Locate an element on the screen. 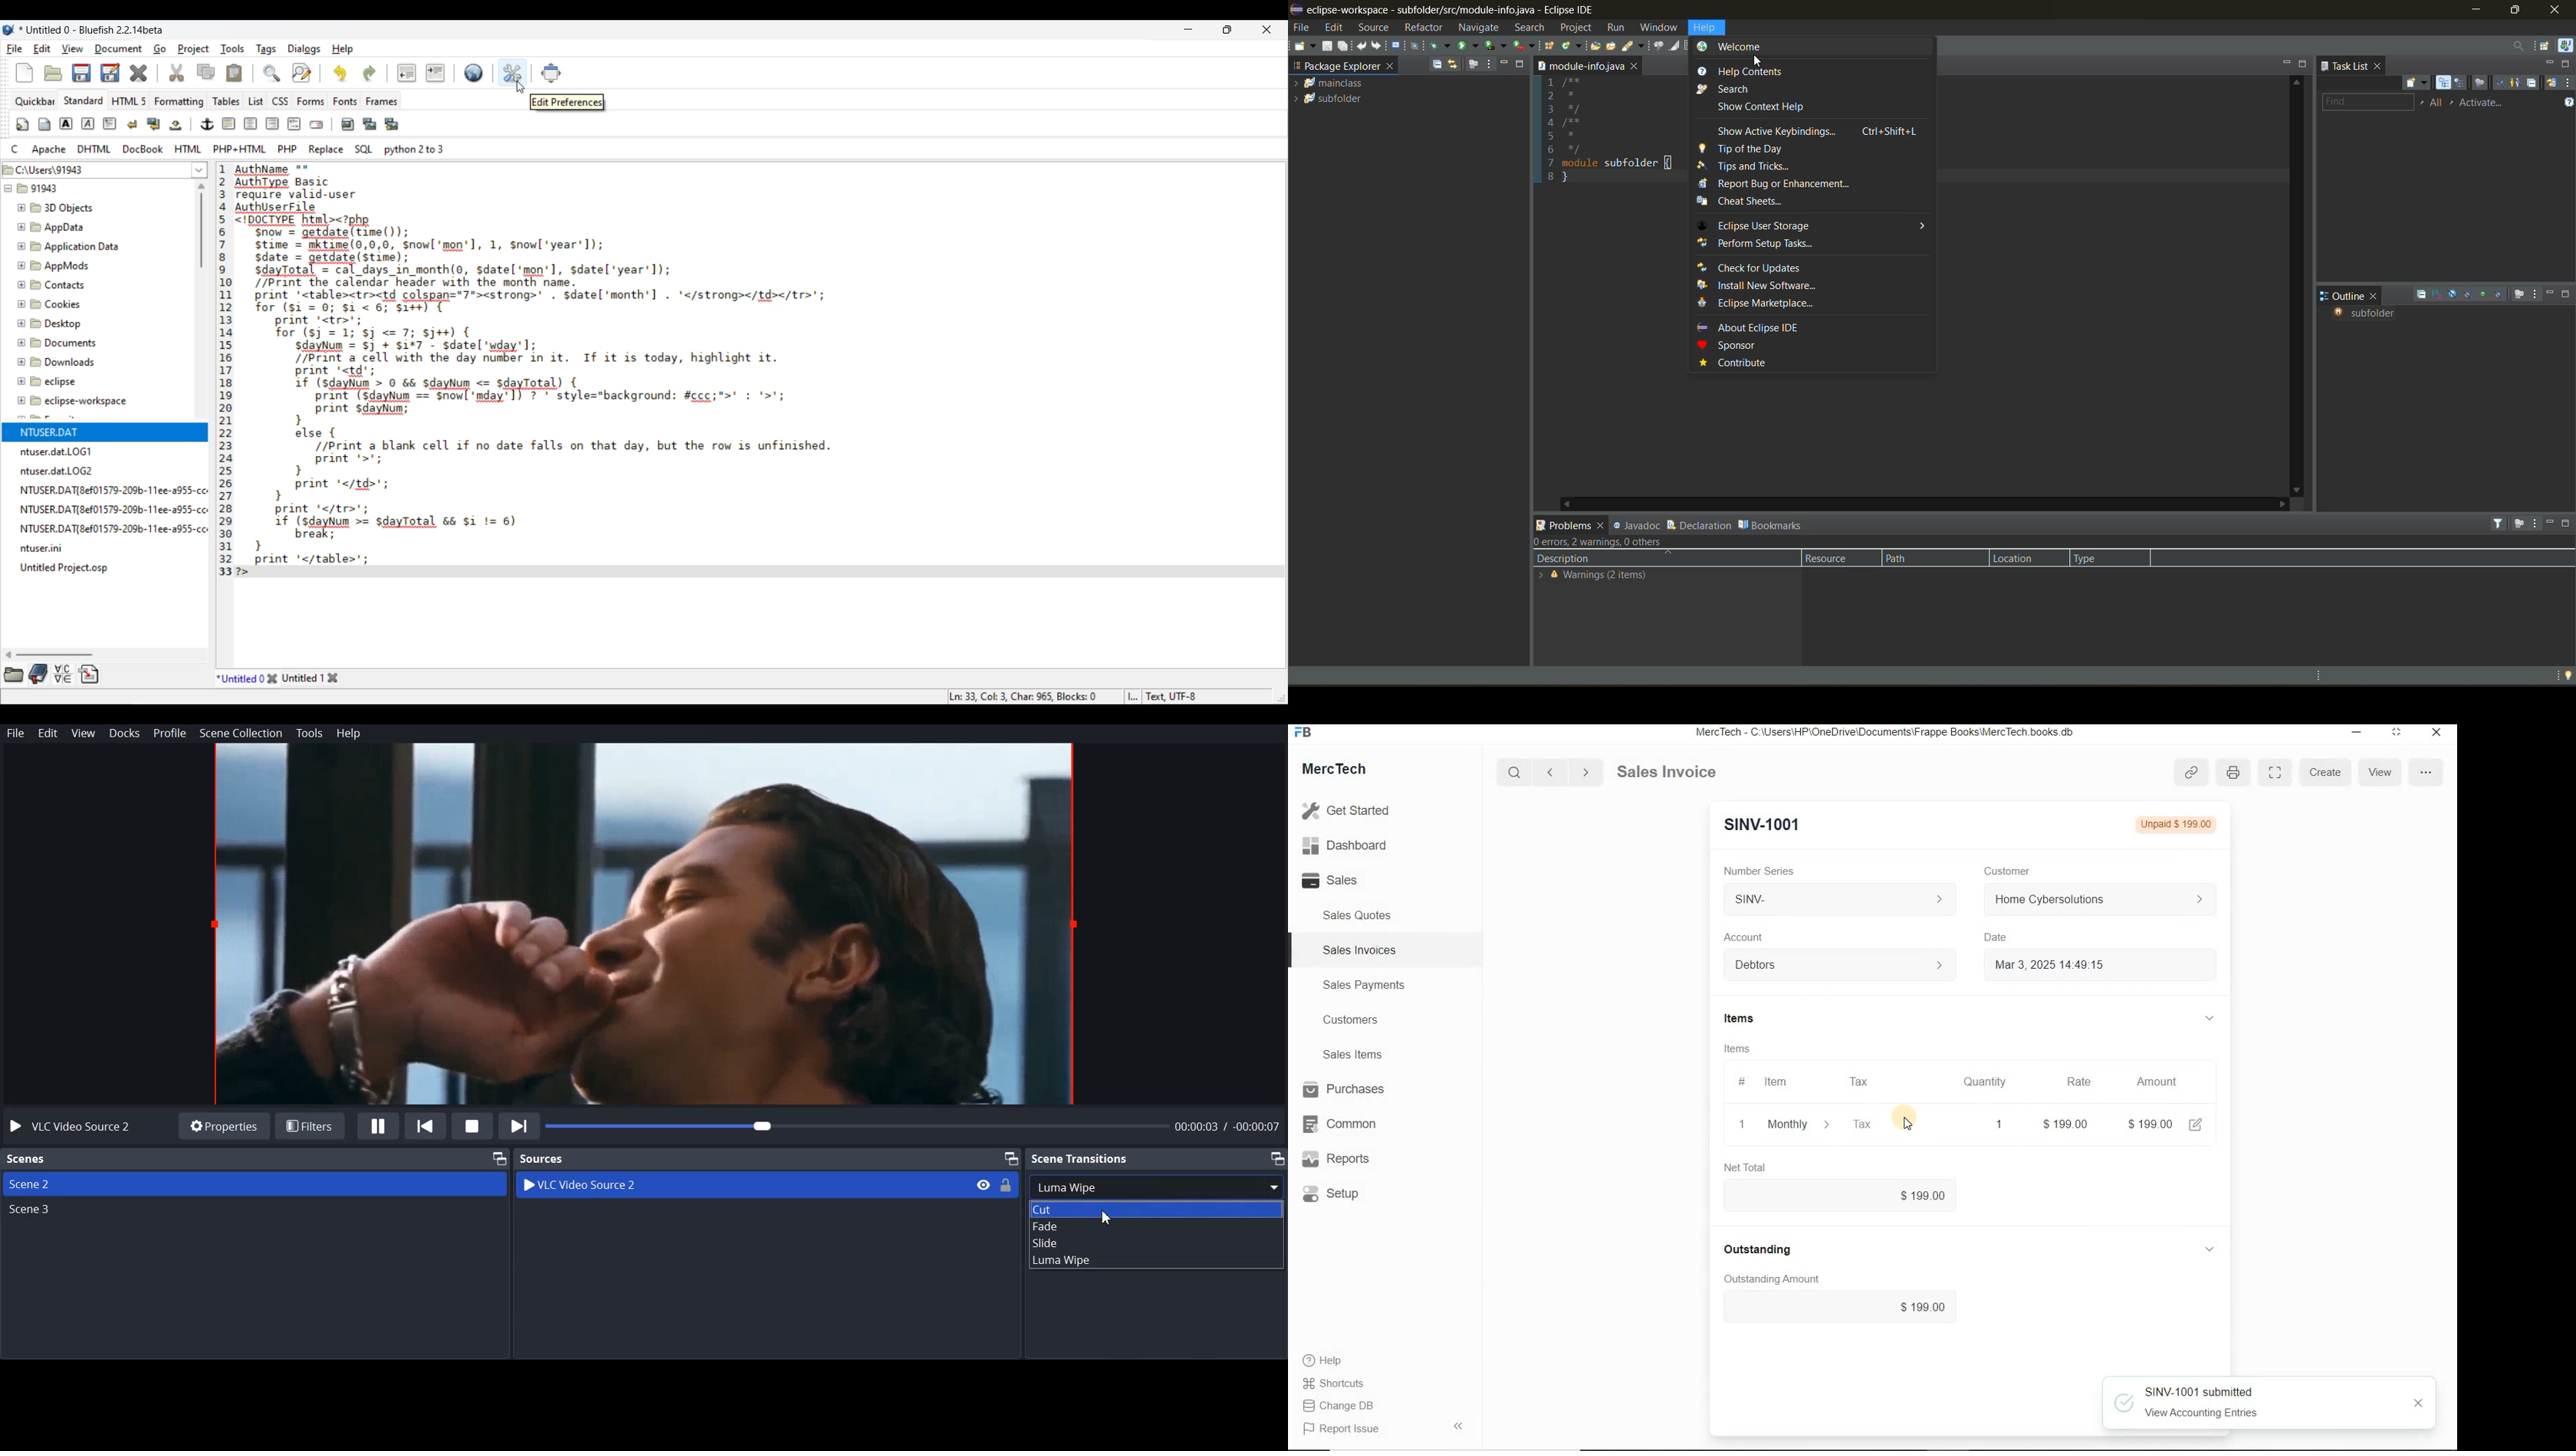 This screenshot has height=1456, width=2576. Report Issue is located at coordinates (1344, 1429).